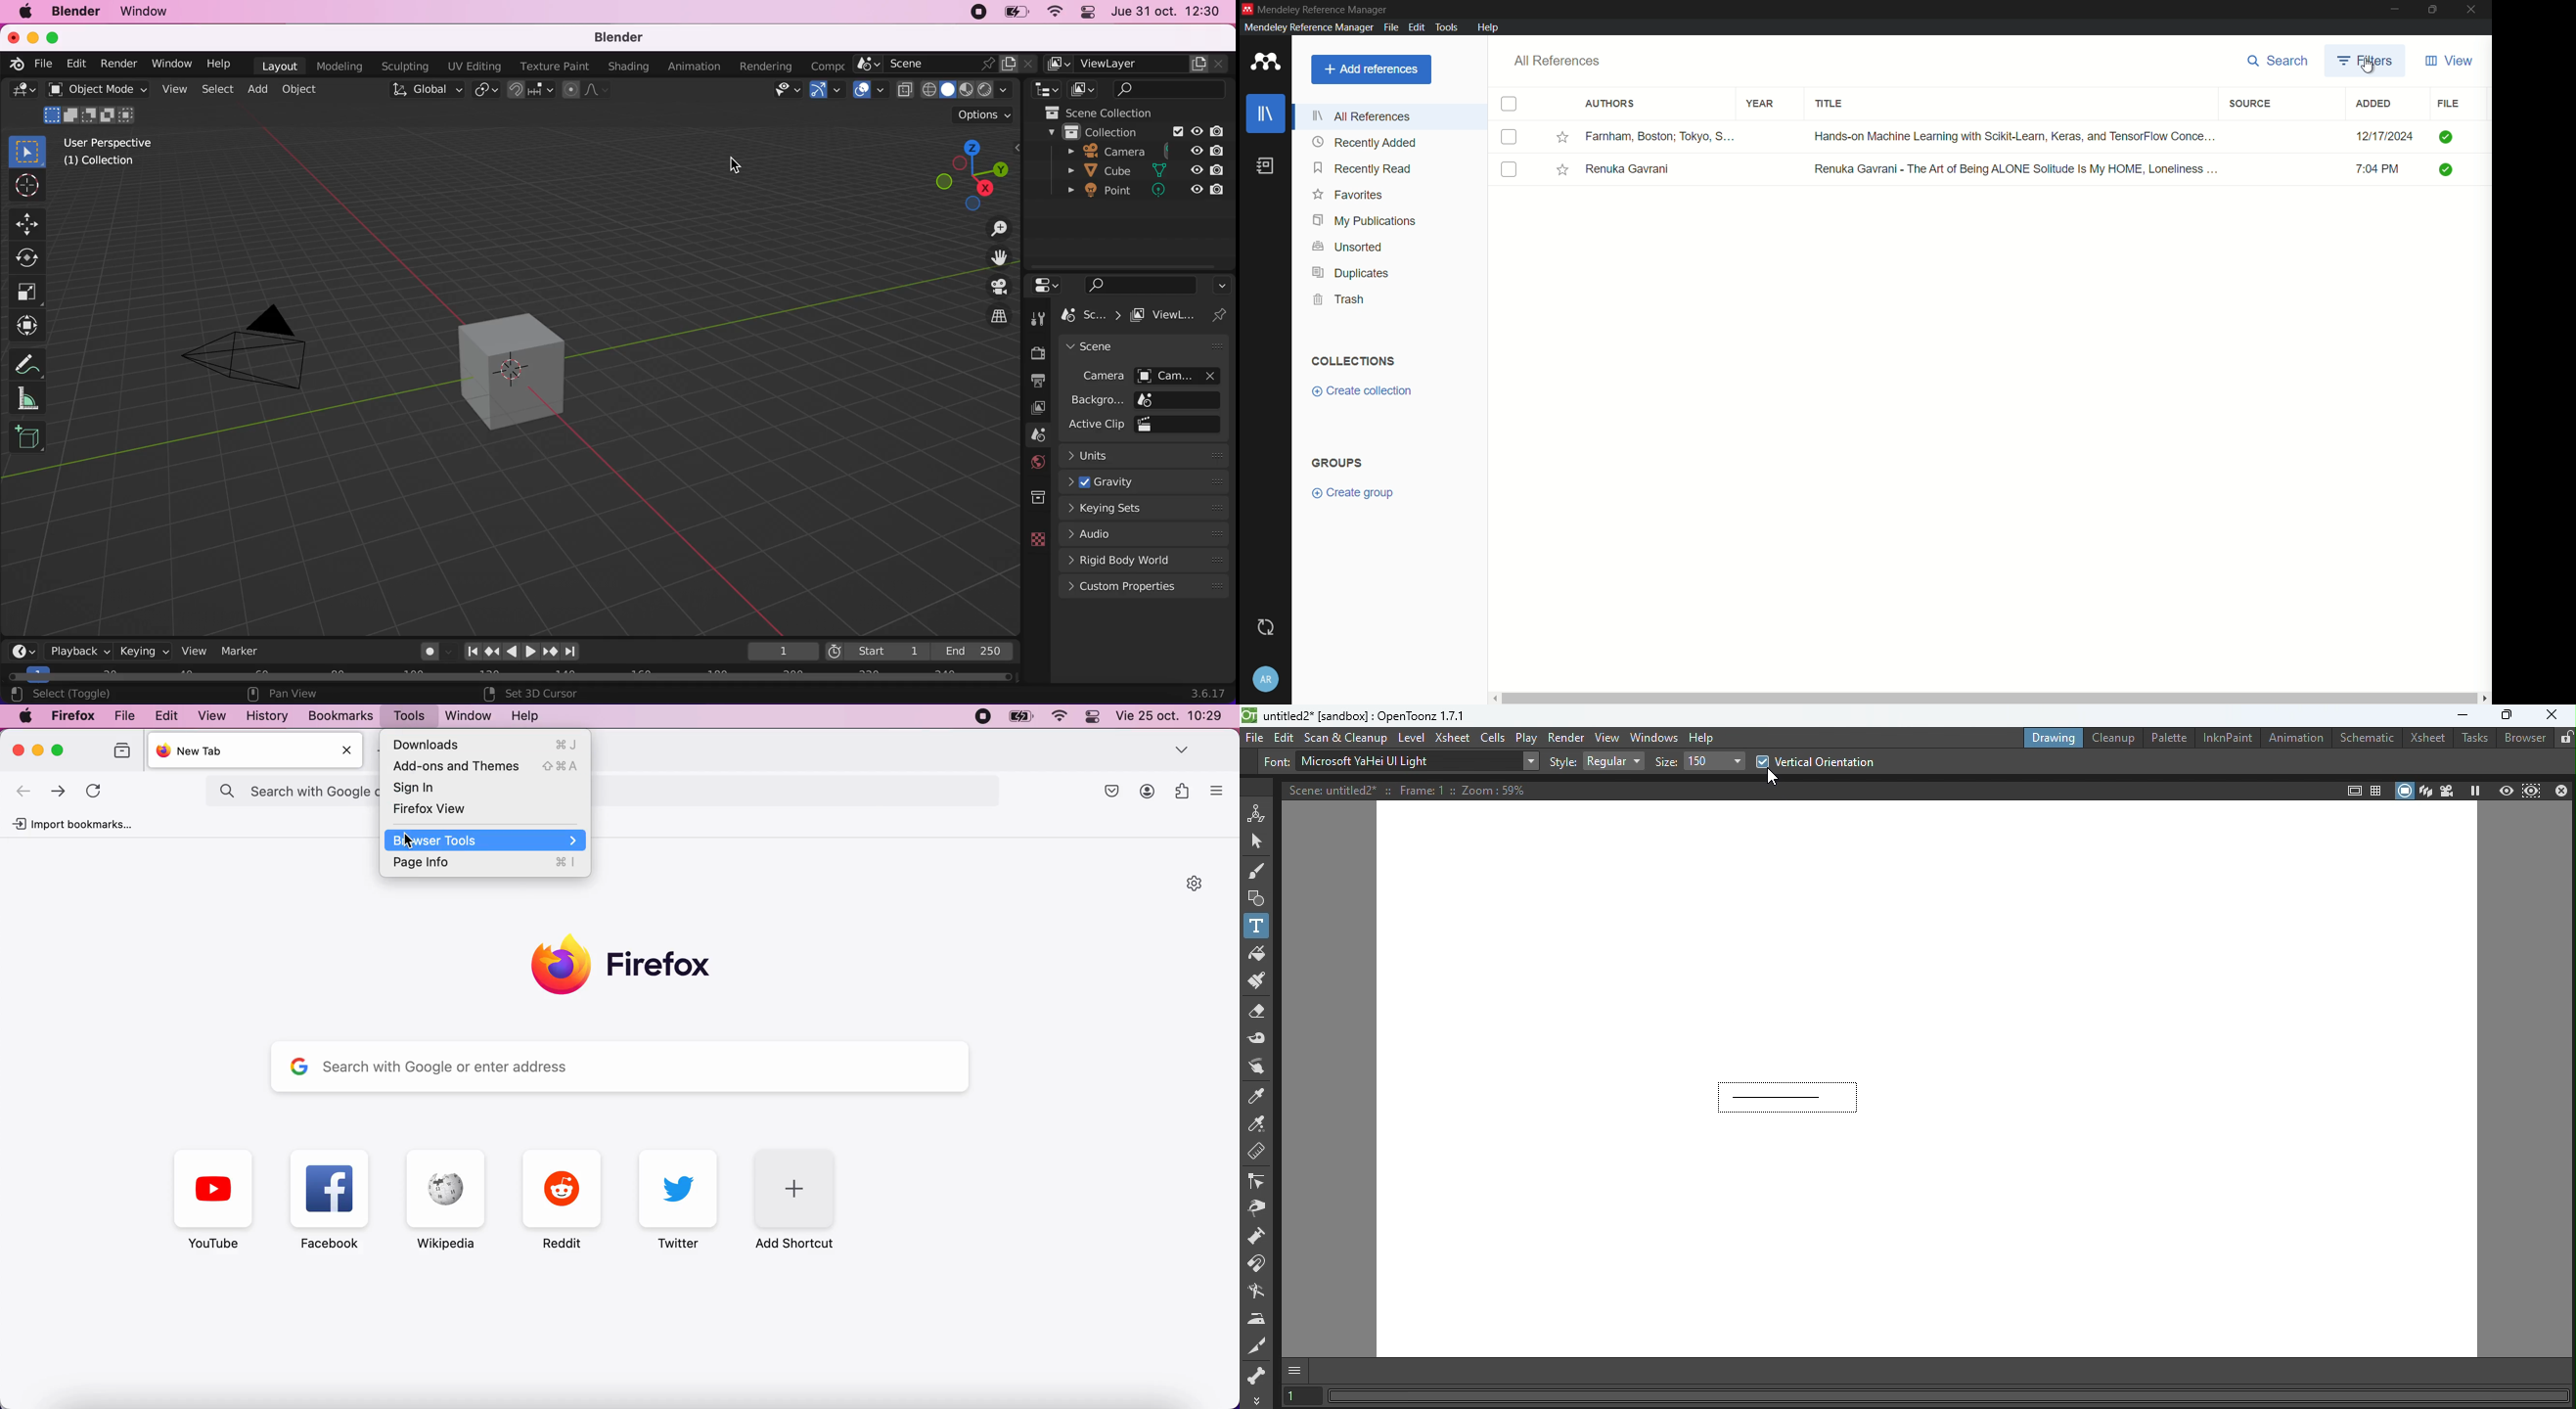 The image size is (2576, 1428). Describe the element at coordinates (1362, 168) in the screenshot. I see `recently read` at that location.